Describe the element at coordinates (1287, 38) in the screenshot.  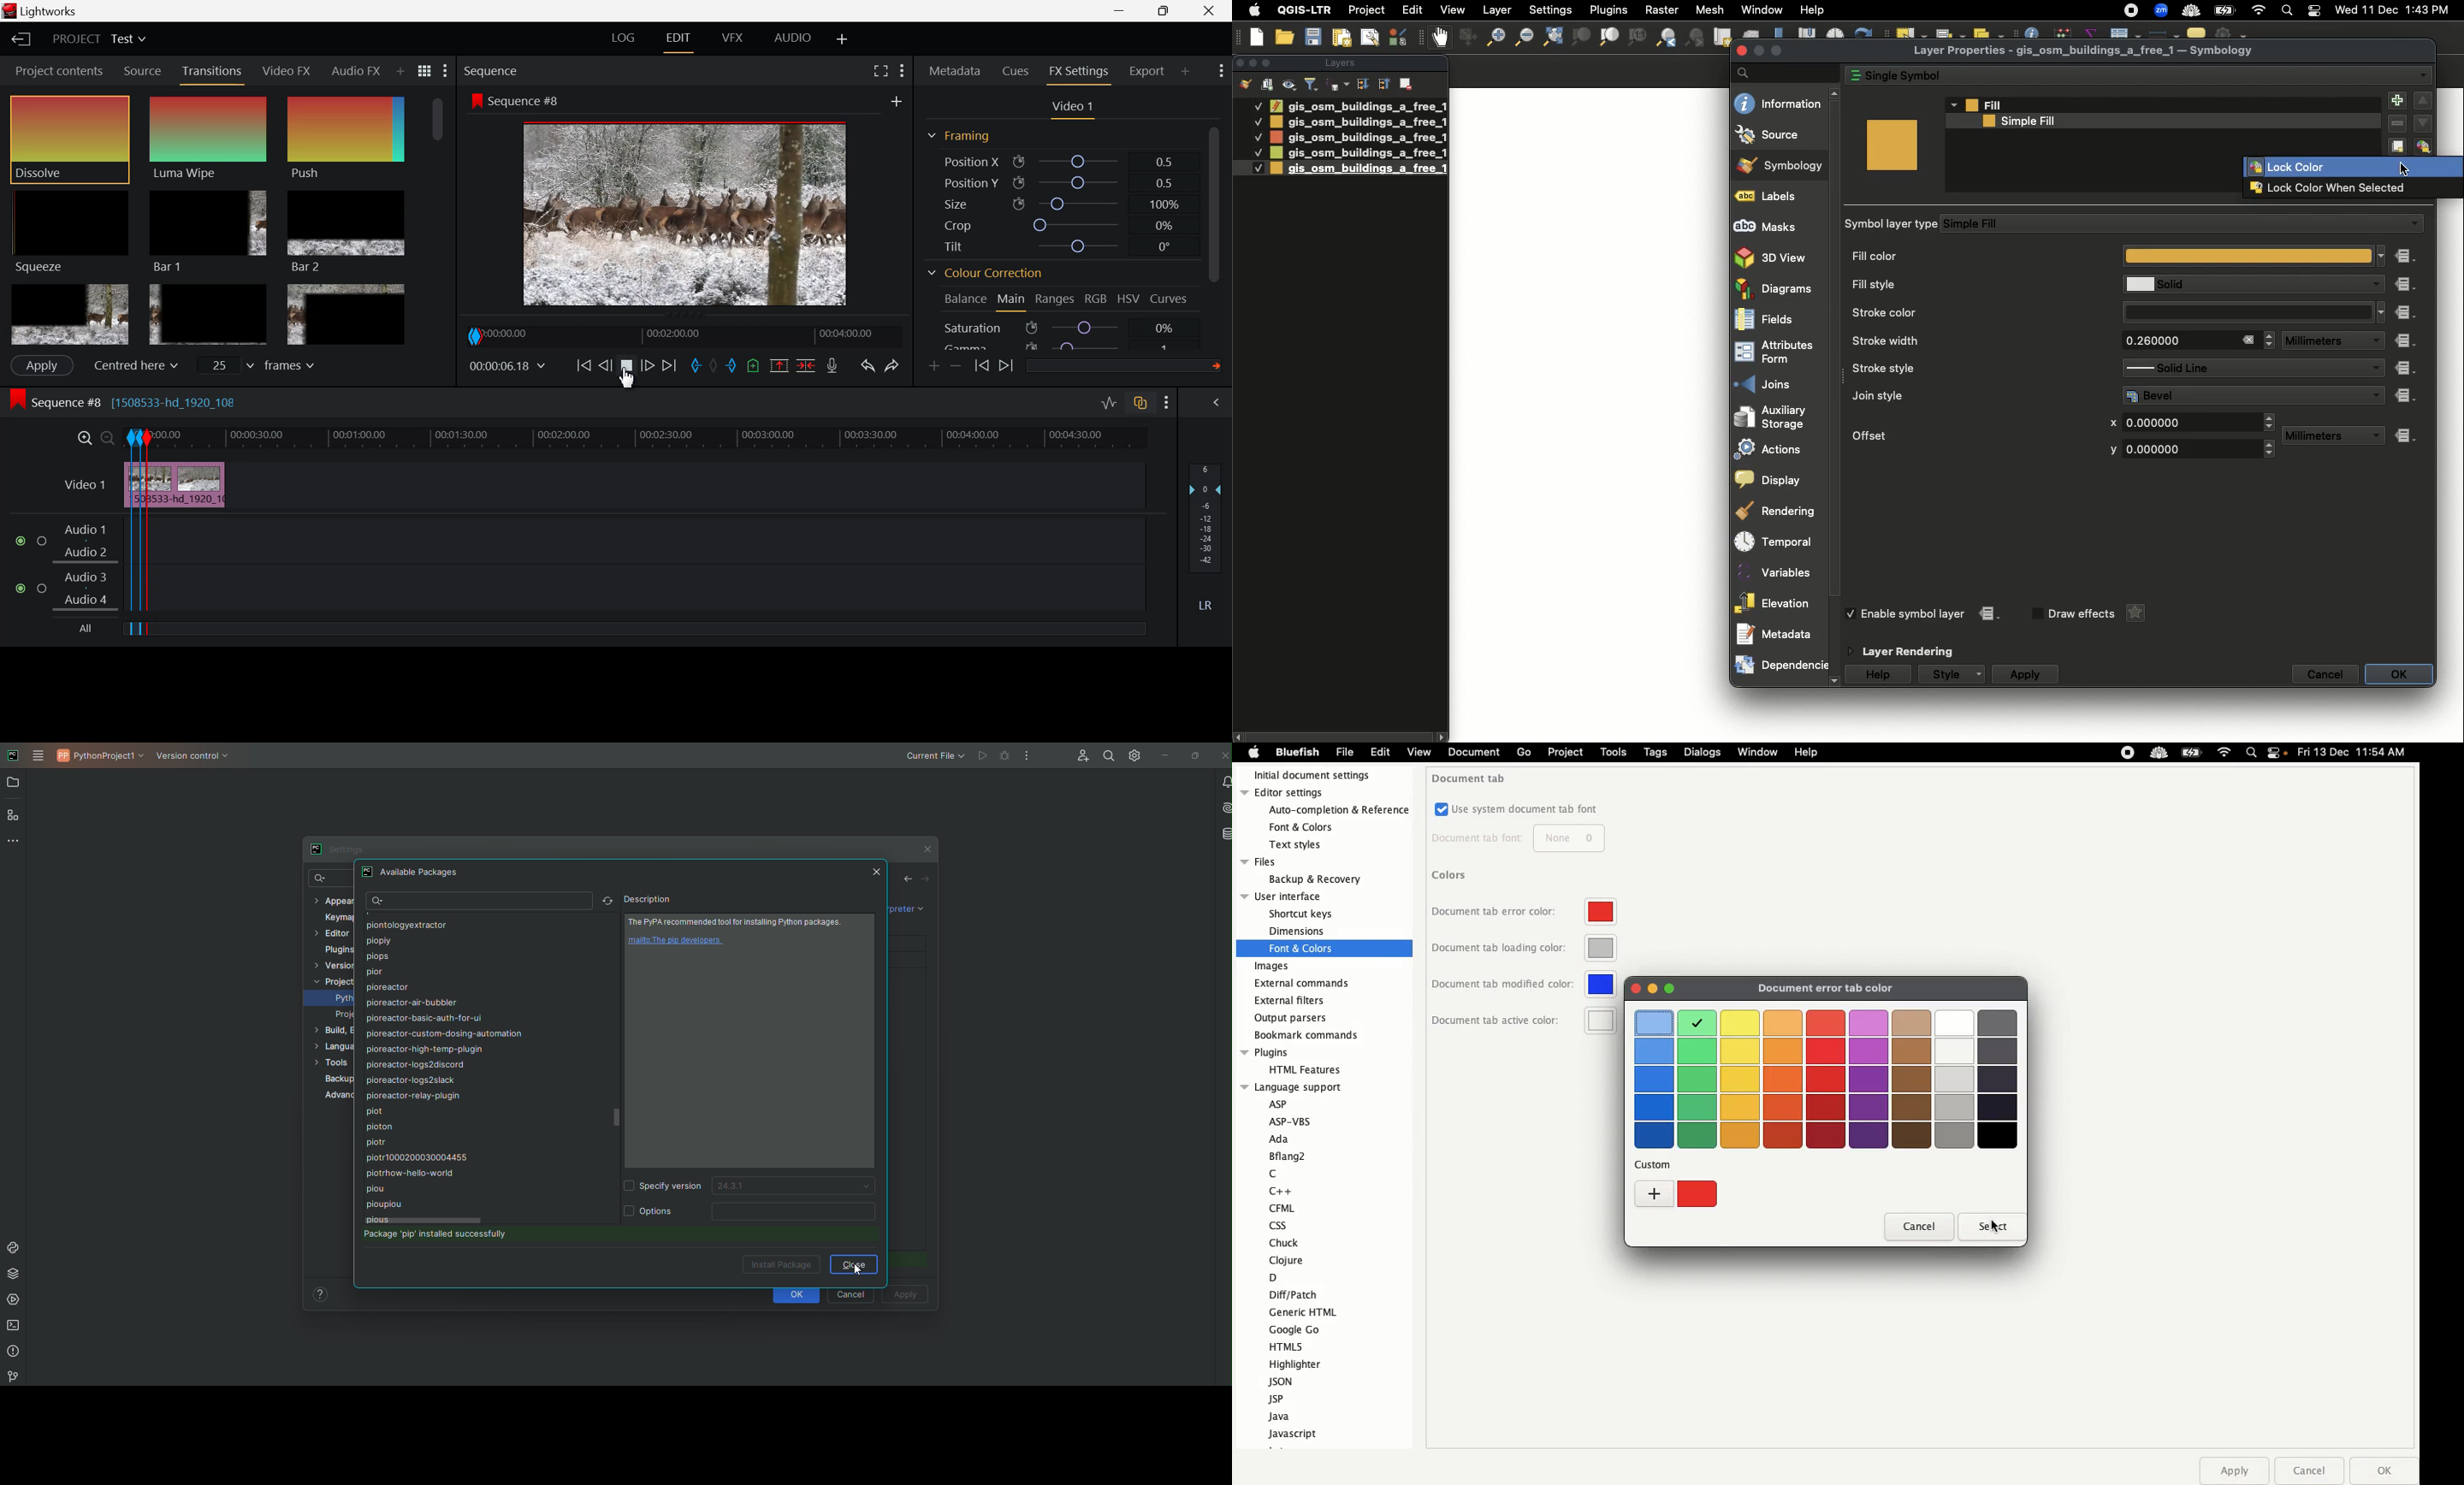
I see `Open` at that location.